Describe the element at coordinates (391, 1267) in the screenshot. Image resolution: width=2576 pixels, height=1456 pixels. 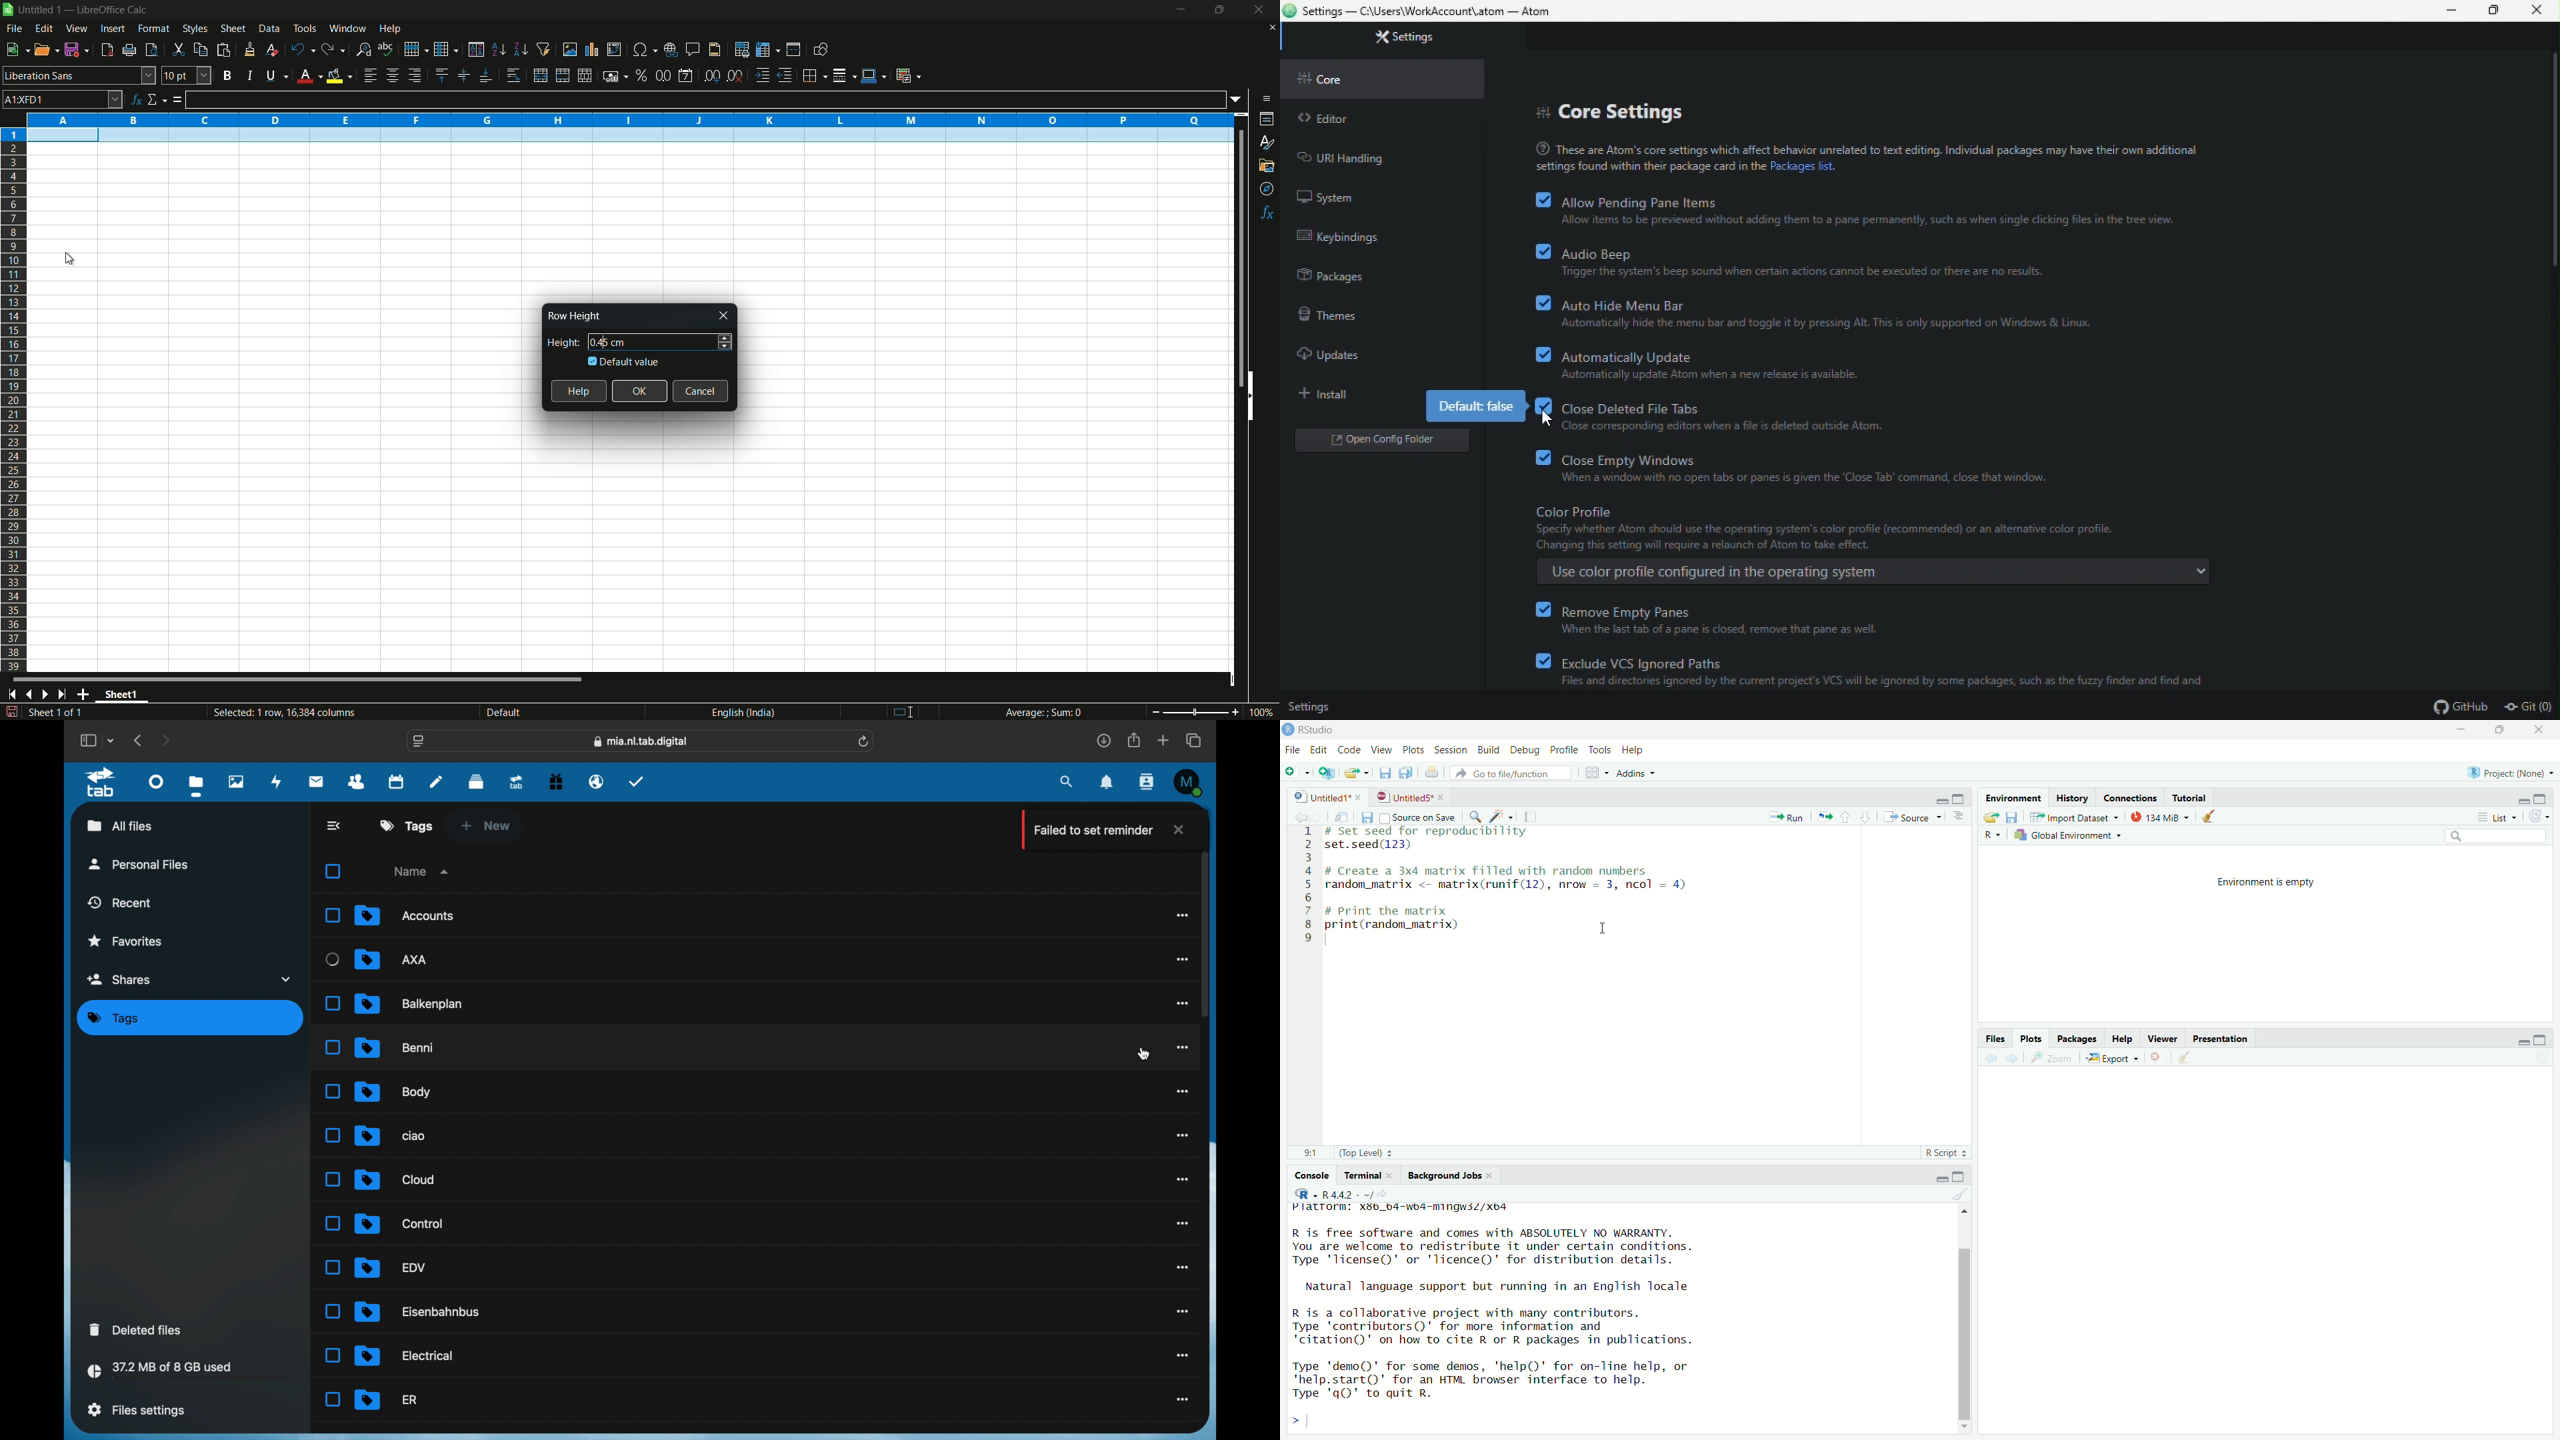
I see `file` at that location.